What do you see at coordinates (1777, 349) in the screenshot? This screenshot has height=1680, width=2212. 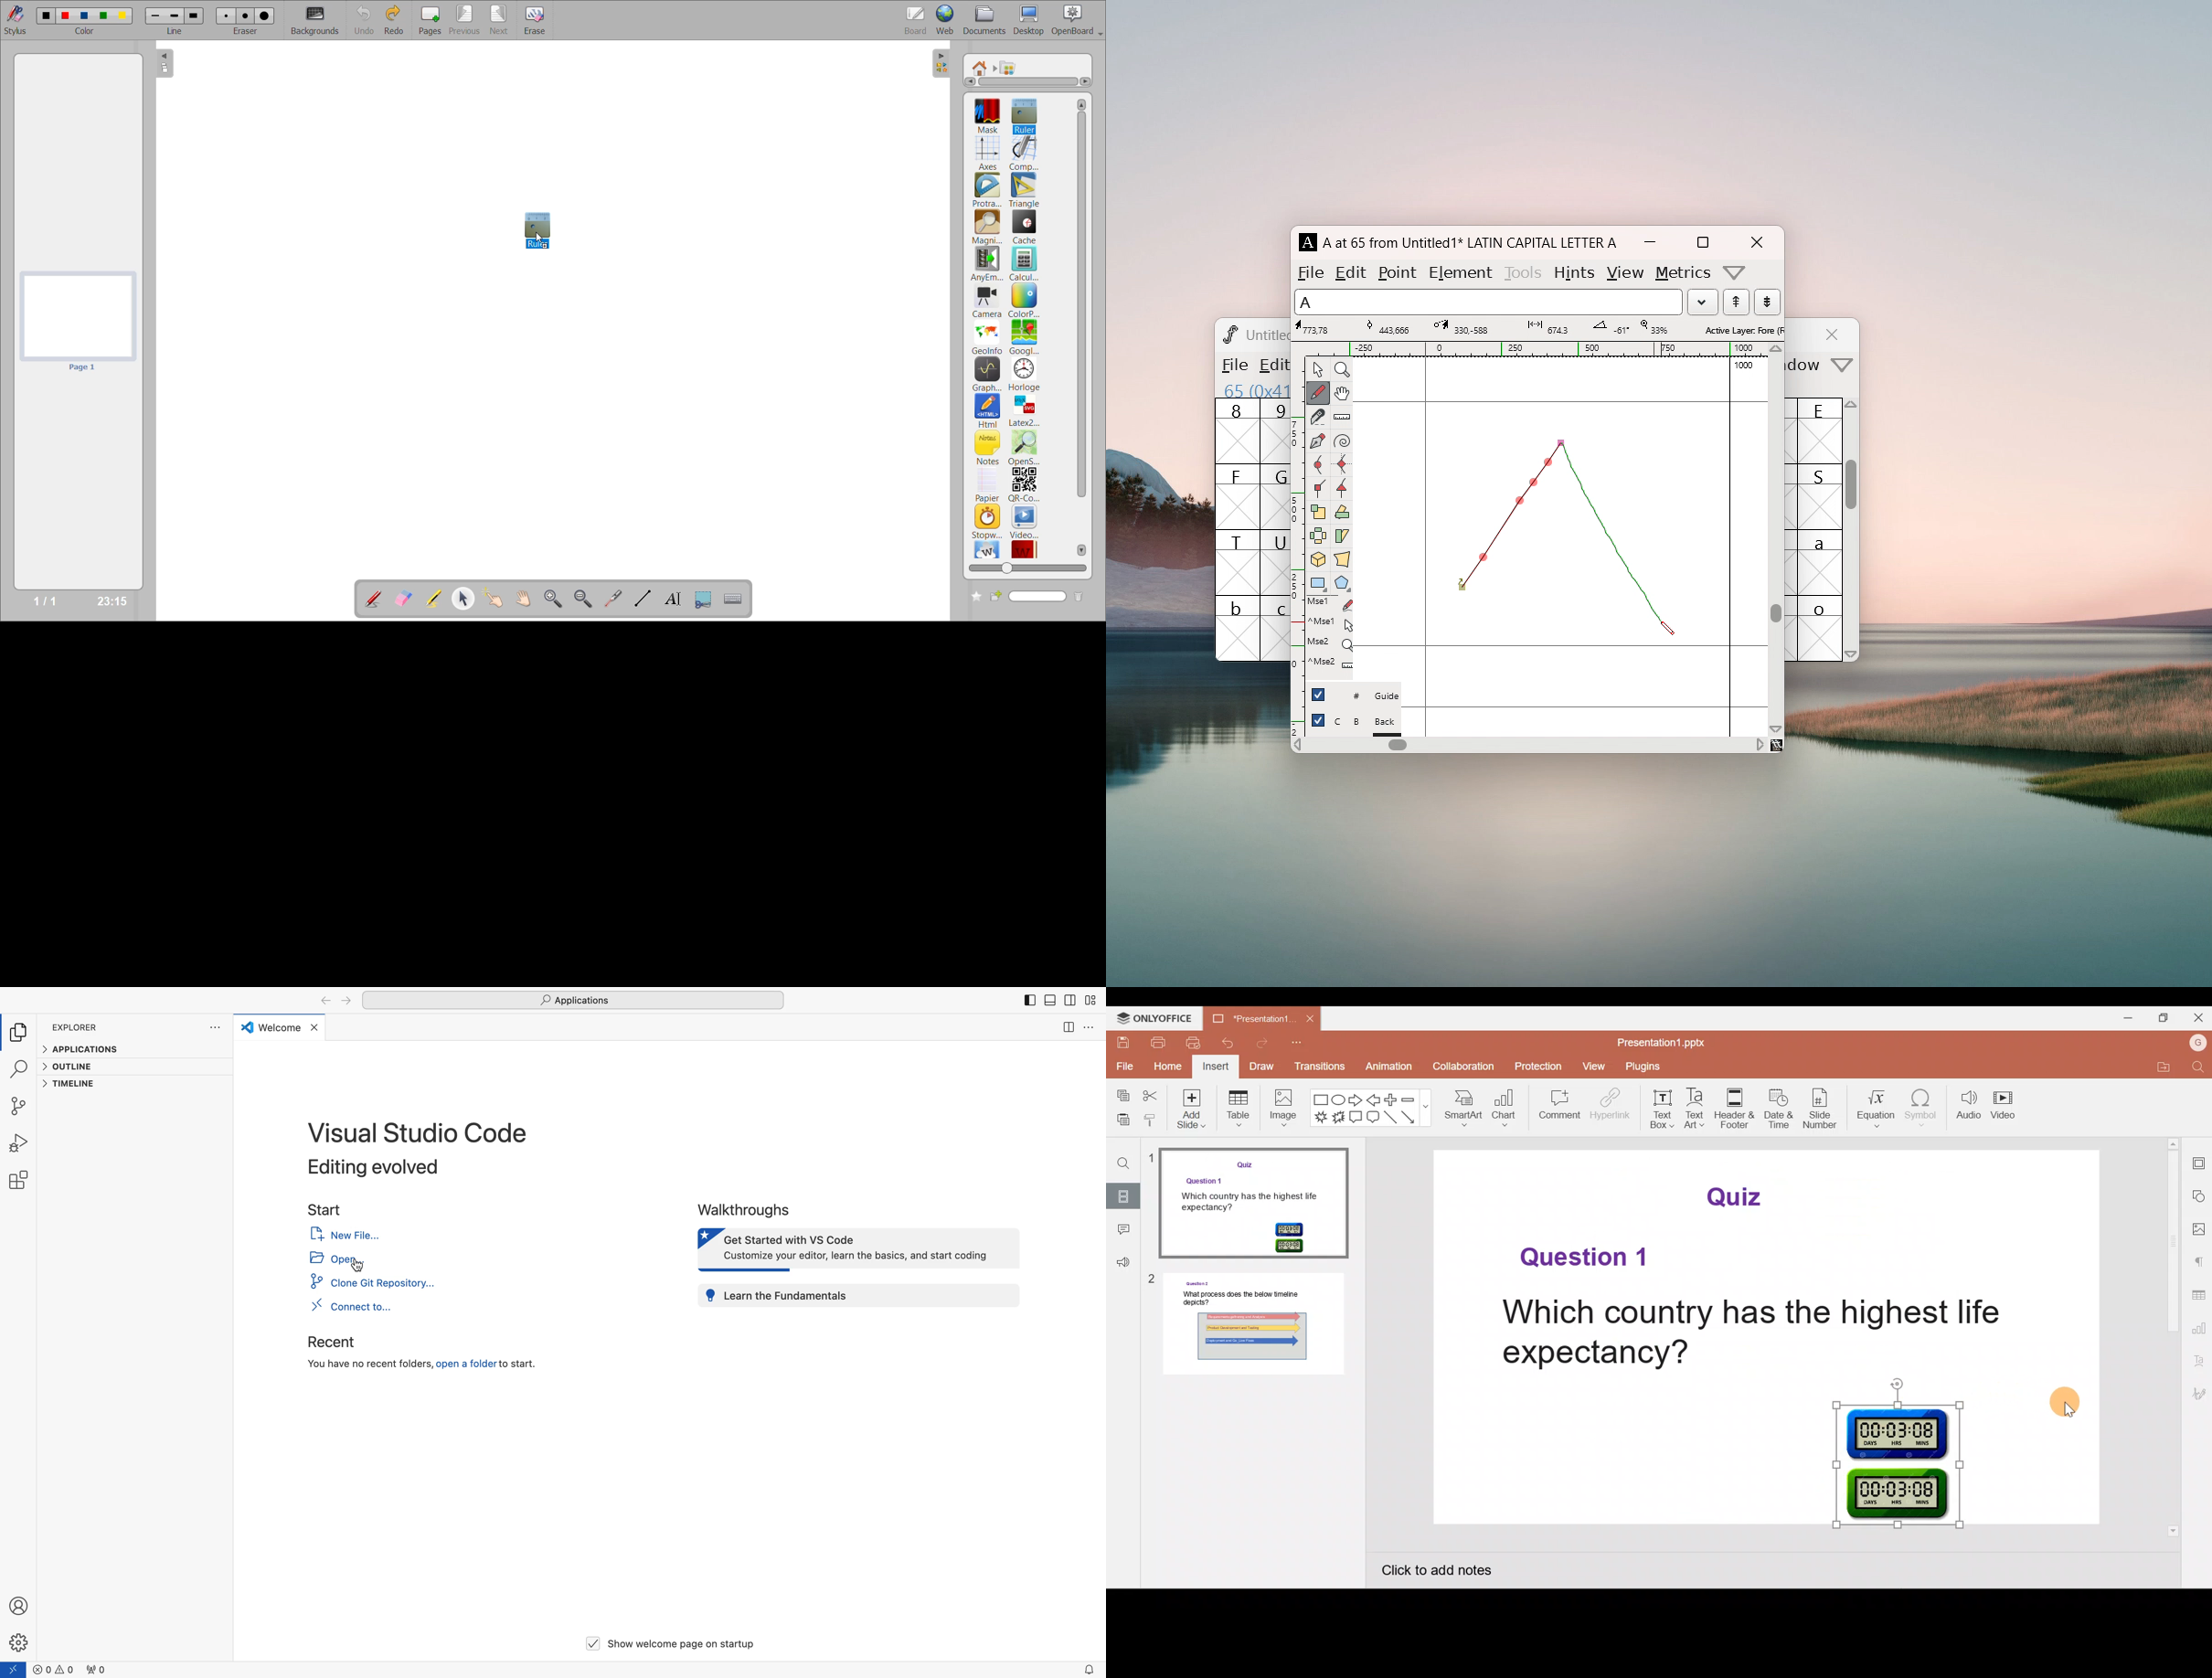 I see `scroll up` at bounding box center [1777, 349].